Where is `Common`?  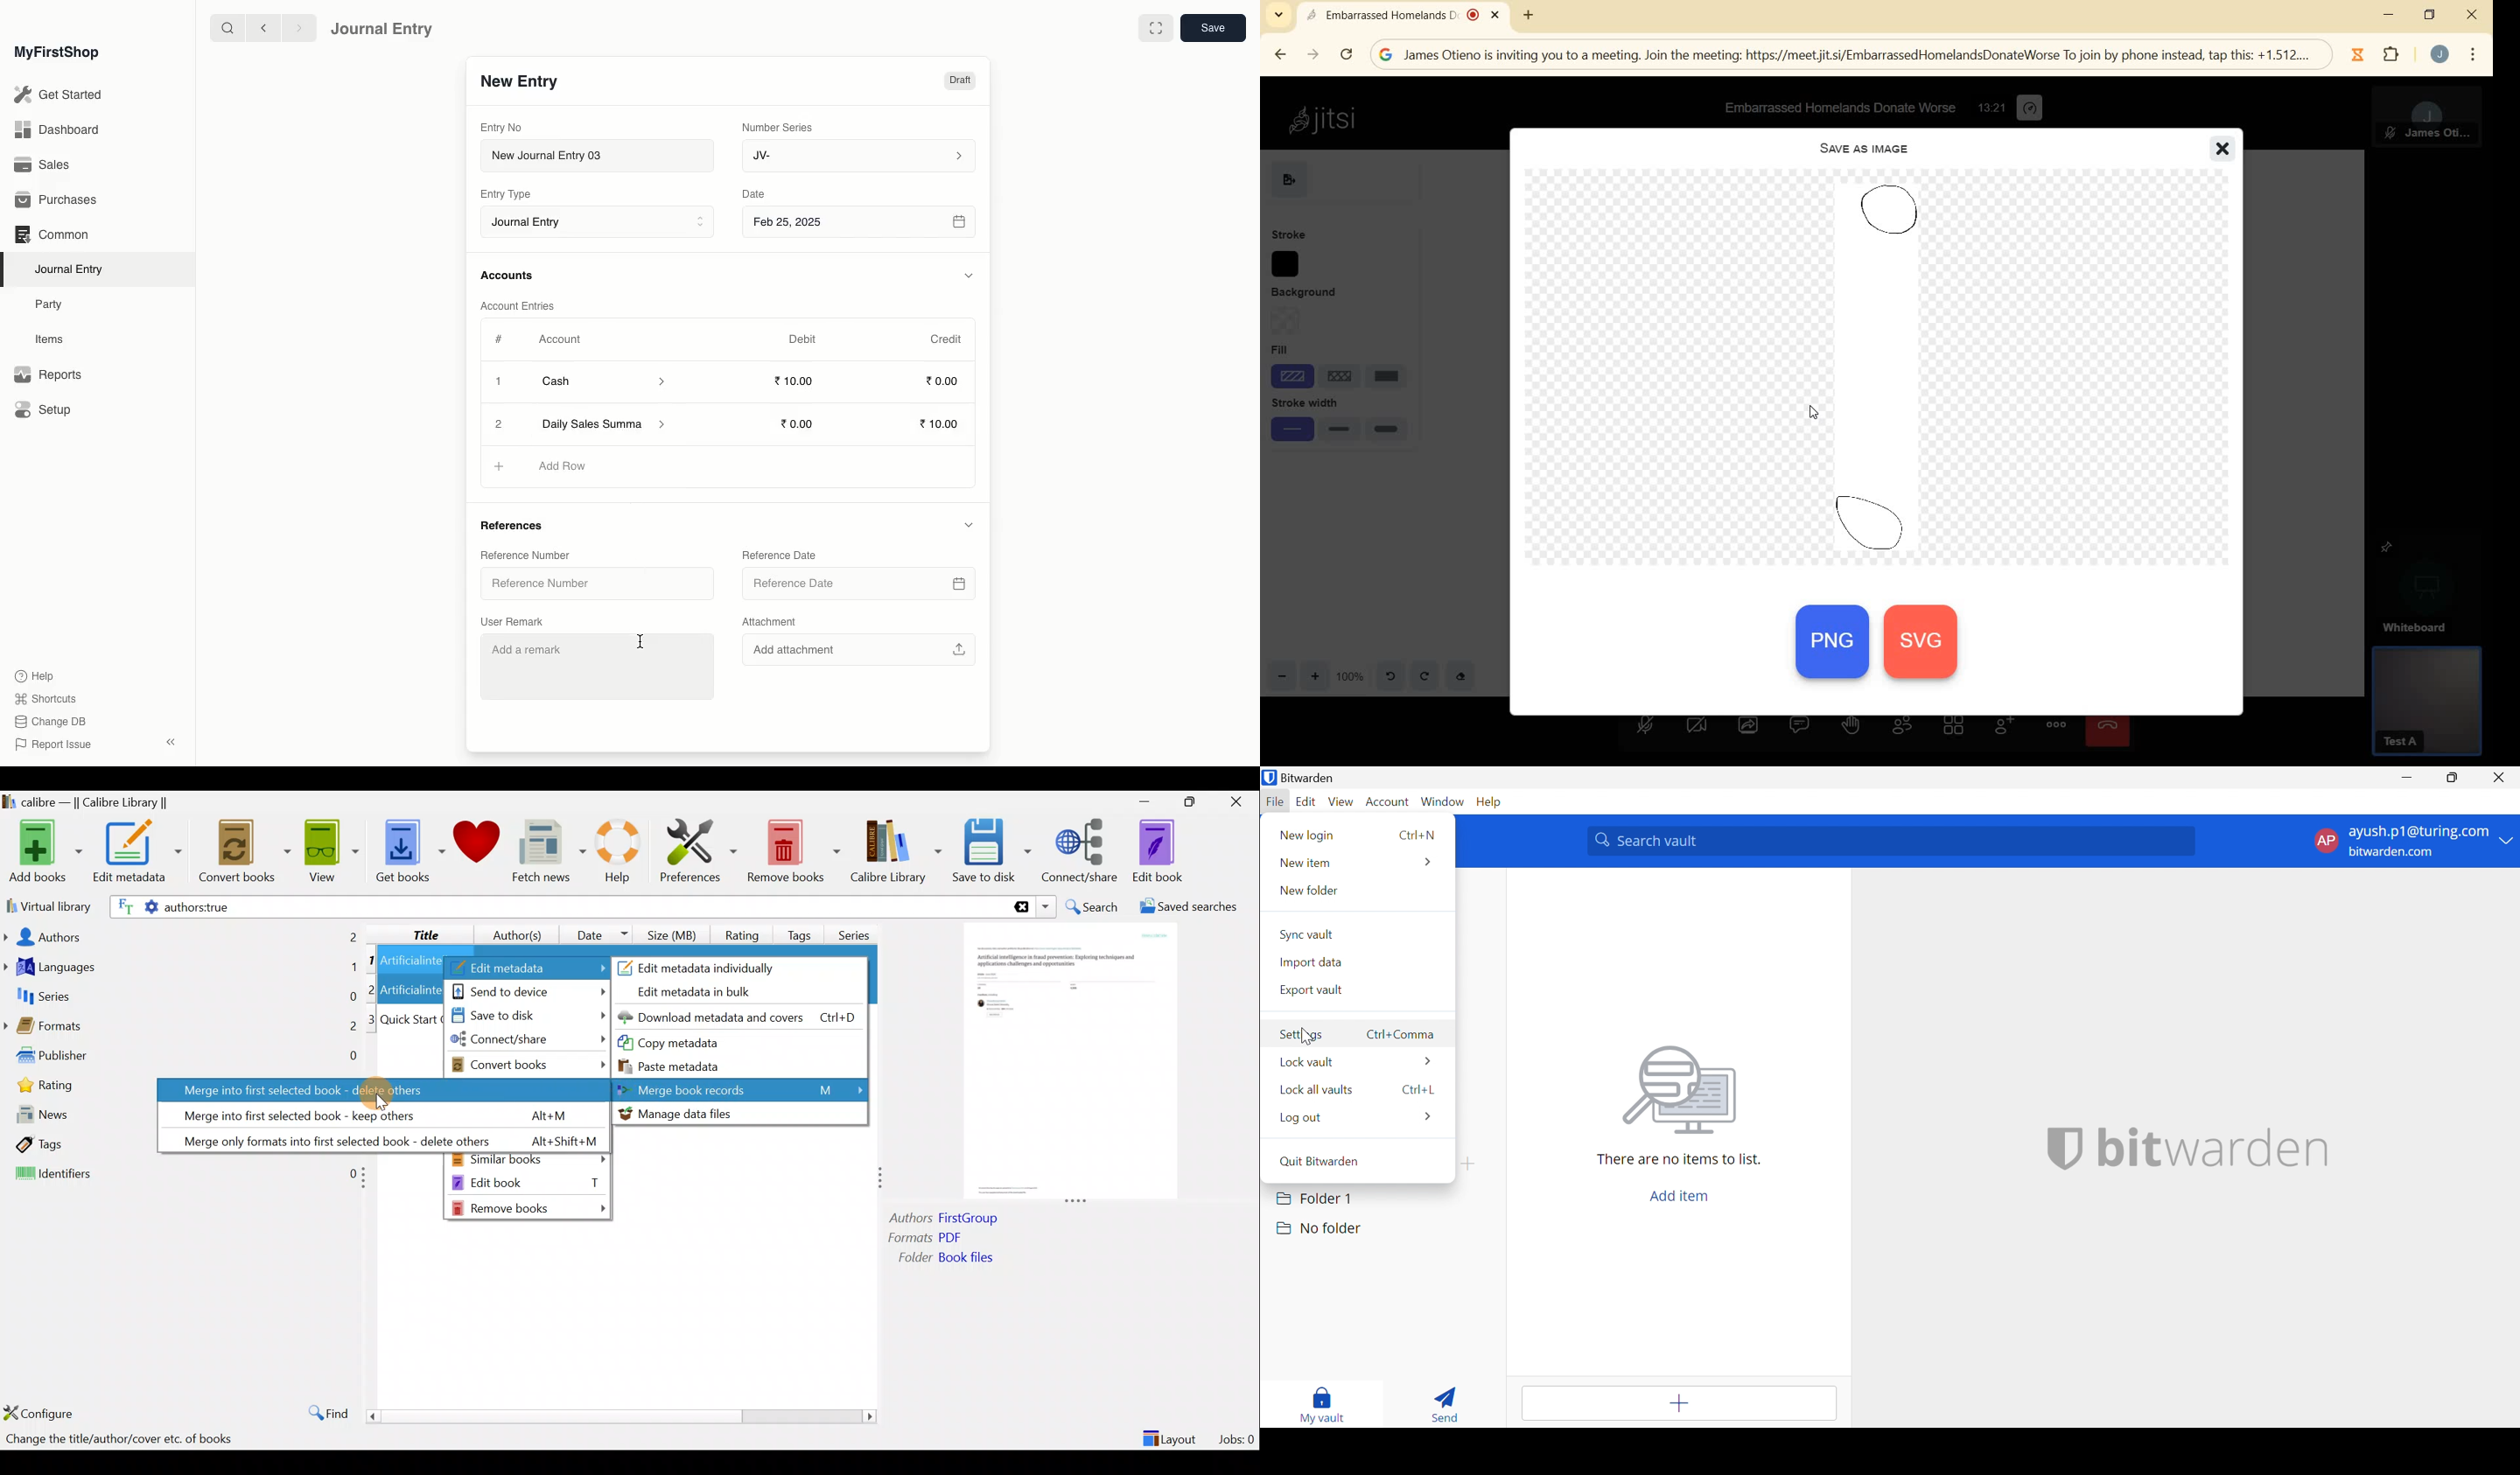 Common is located at coordinates (51, 234).